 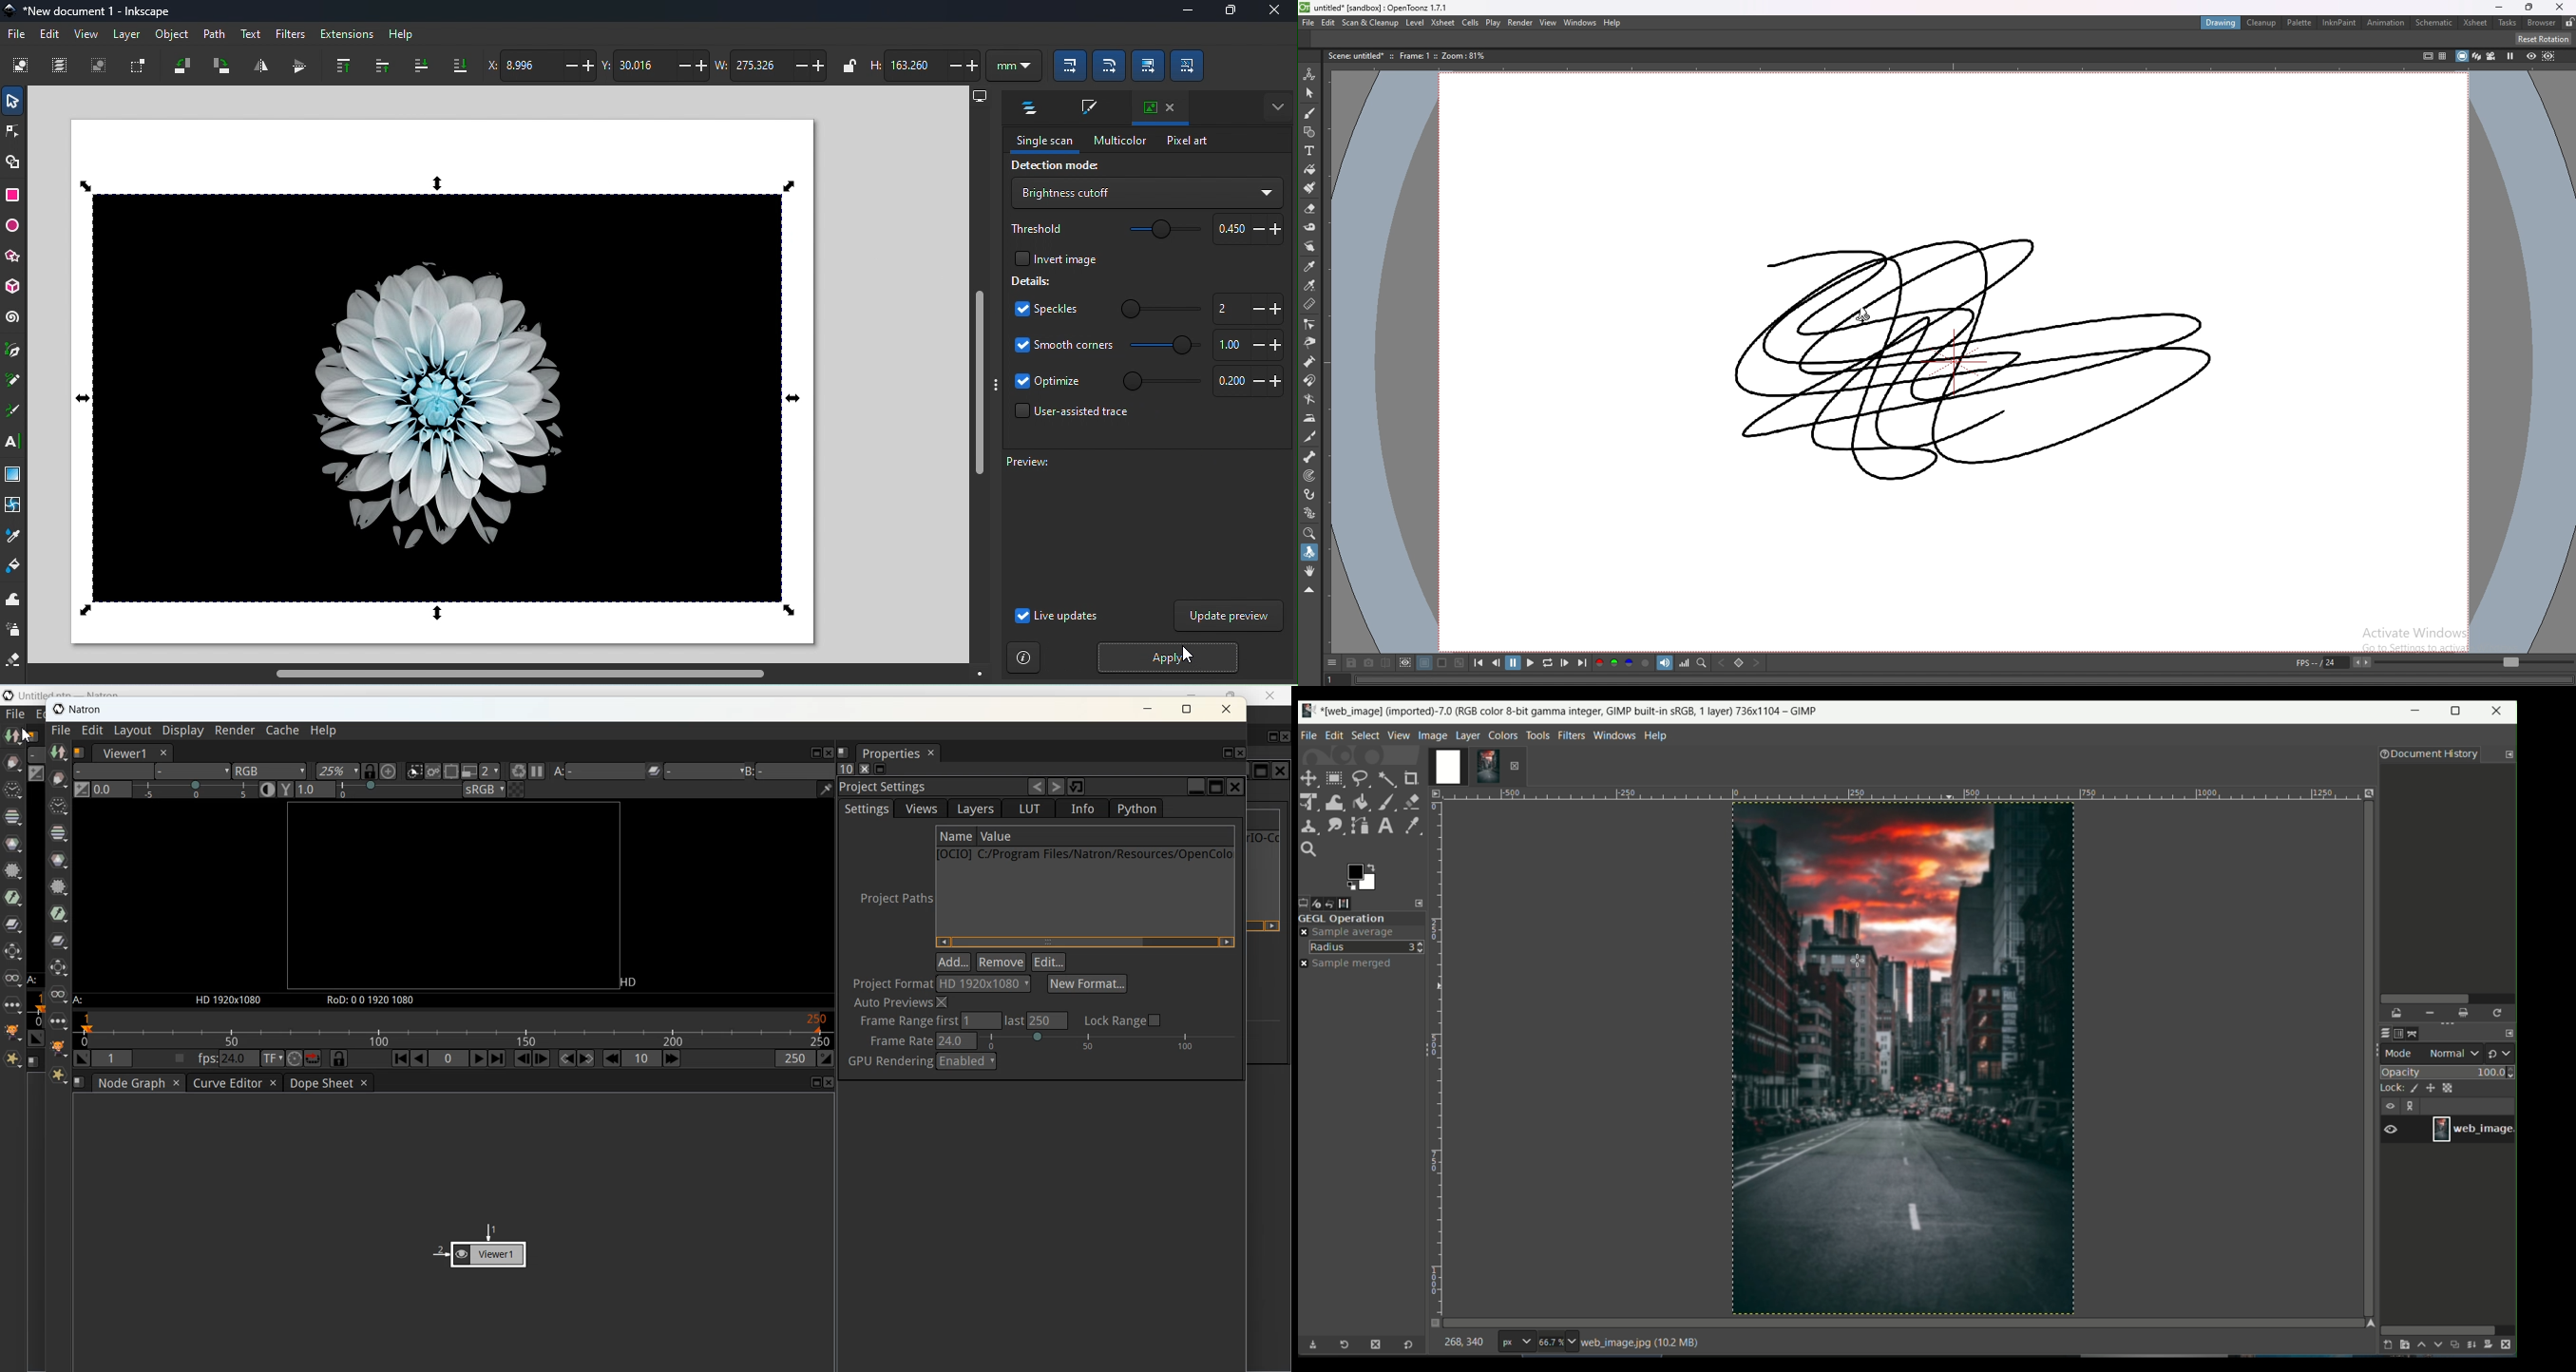 What do you see at coordinates (2385, 1345) in the screenshot?
I see `create new layer` at bounding box center [2385, 1345].